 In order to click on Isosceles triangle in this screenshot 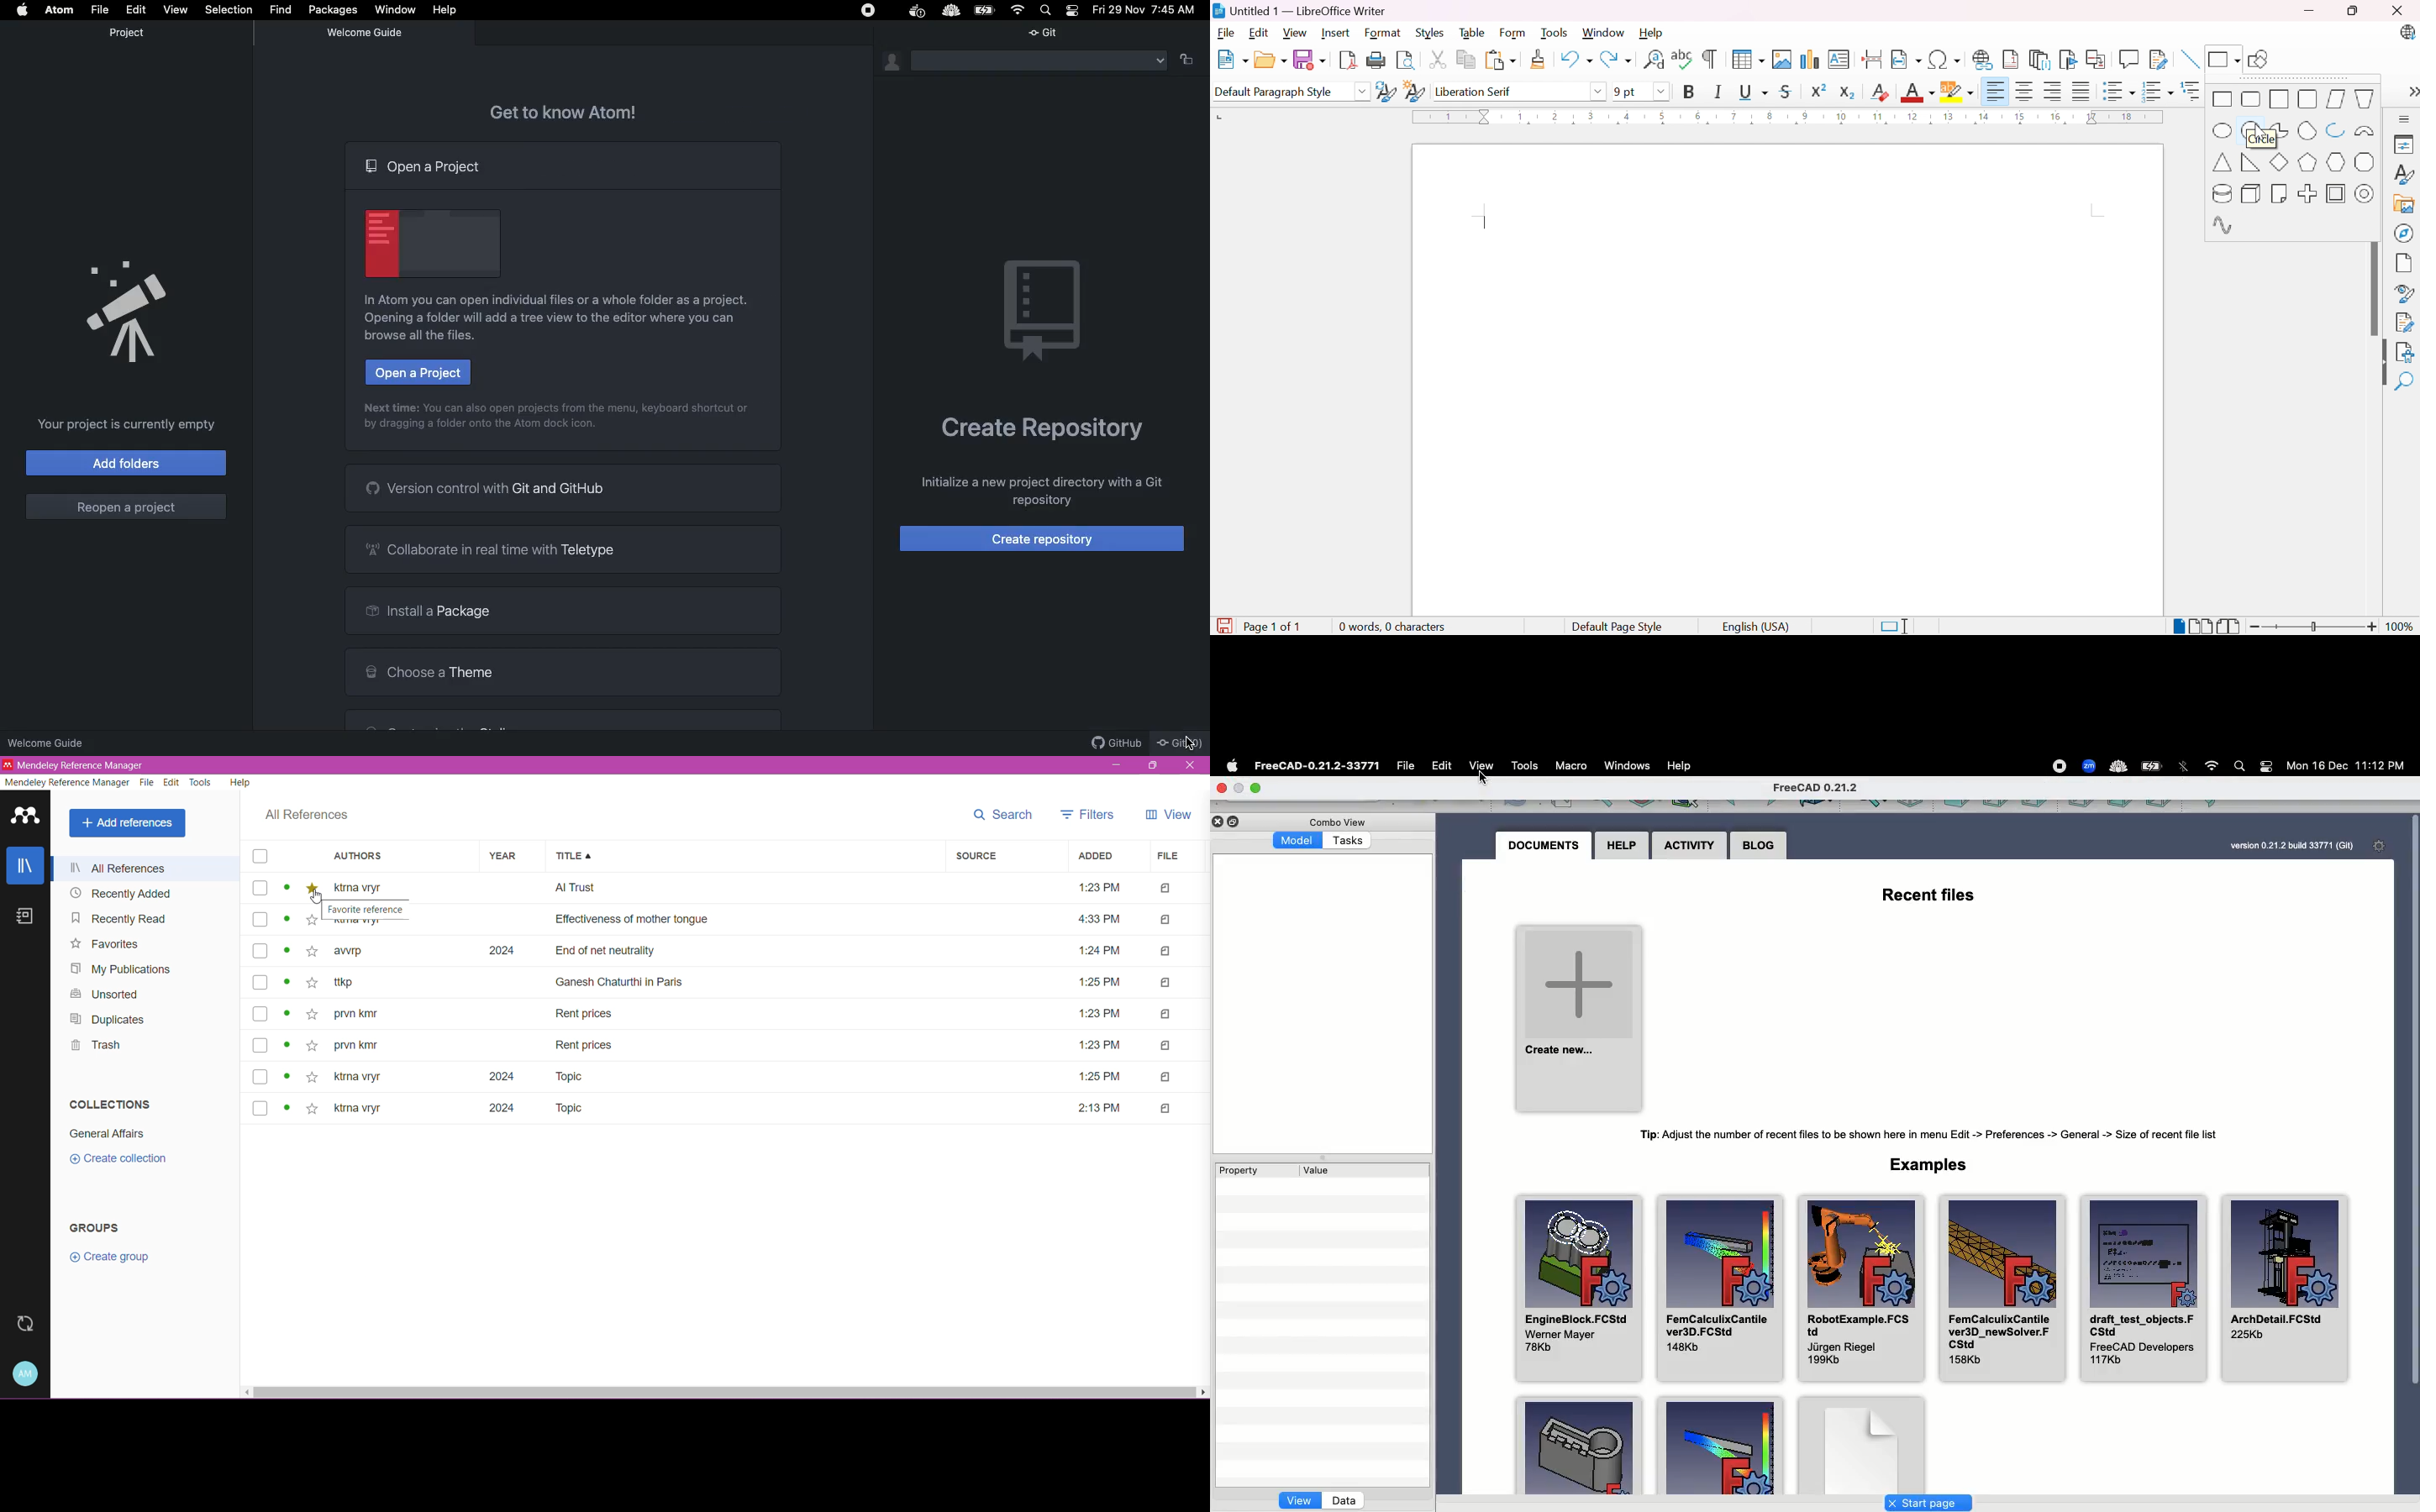, I will do `click(2223, 162)`.